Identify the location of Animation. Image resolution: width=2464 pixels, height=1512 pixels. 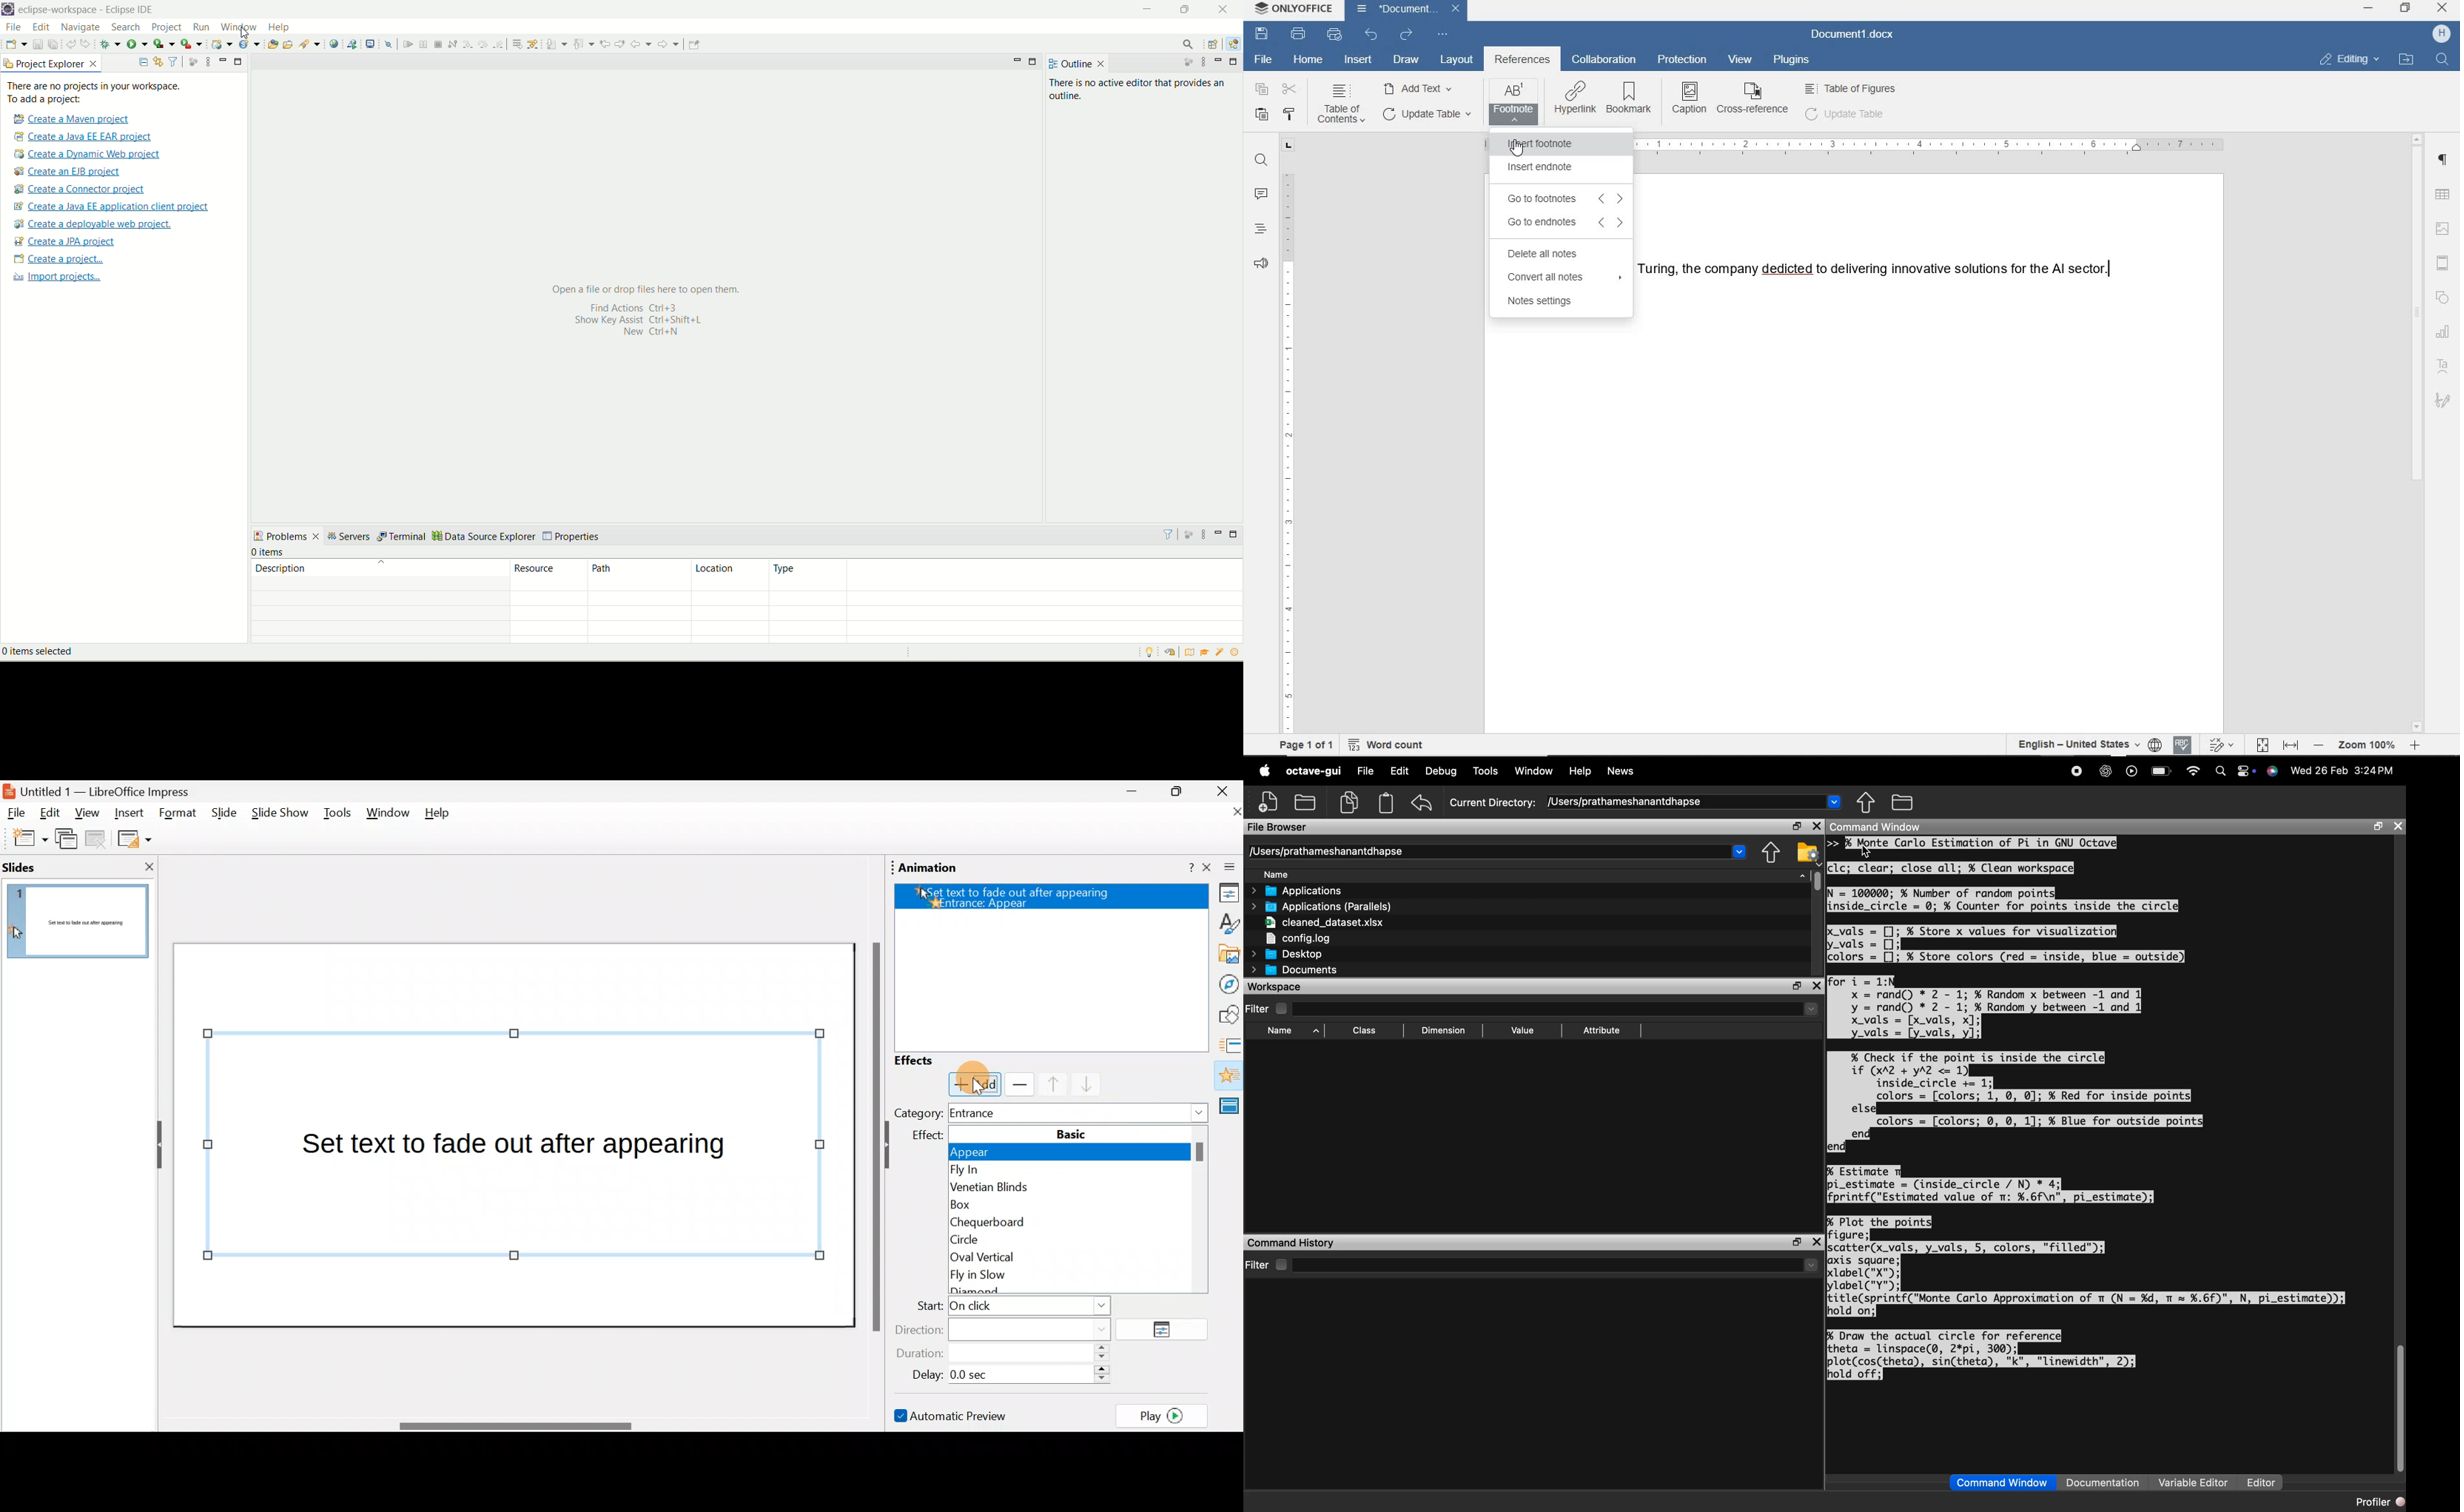
(1228, 1077).